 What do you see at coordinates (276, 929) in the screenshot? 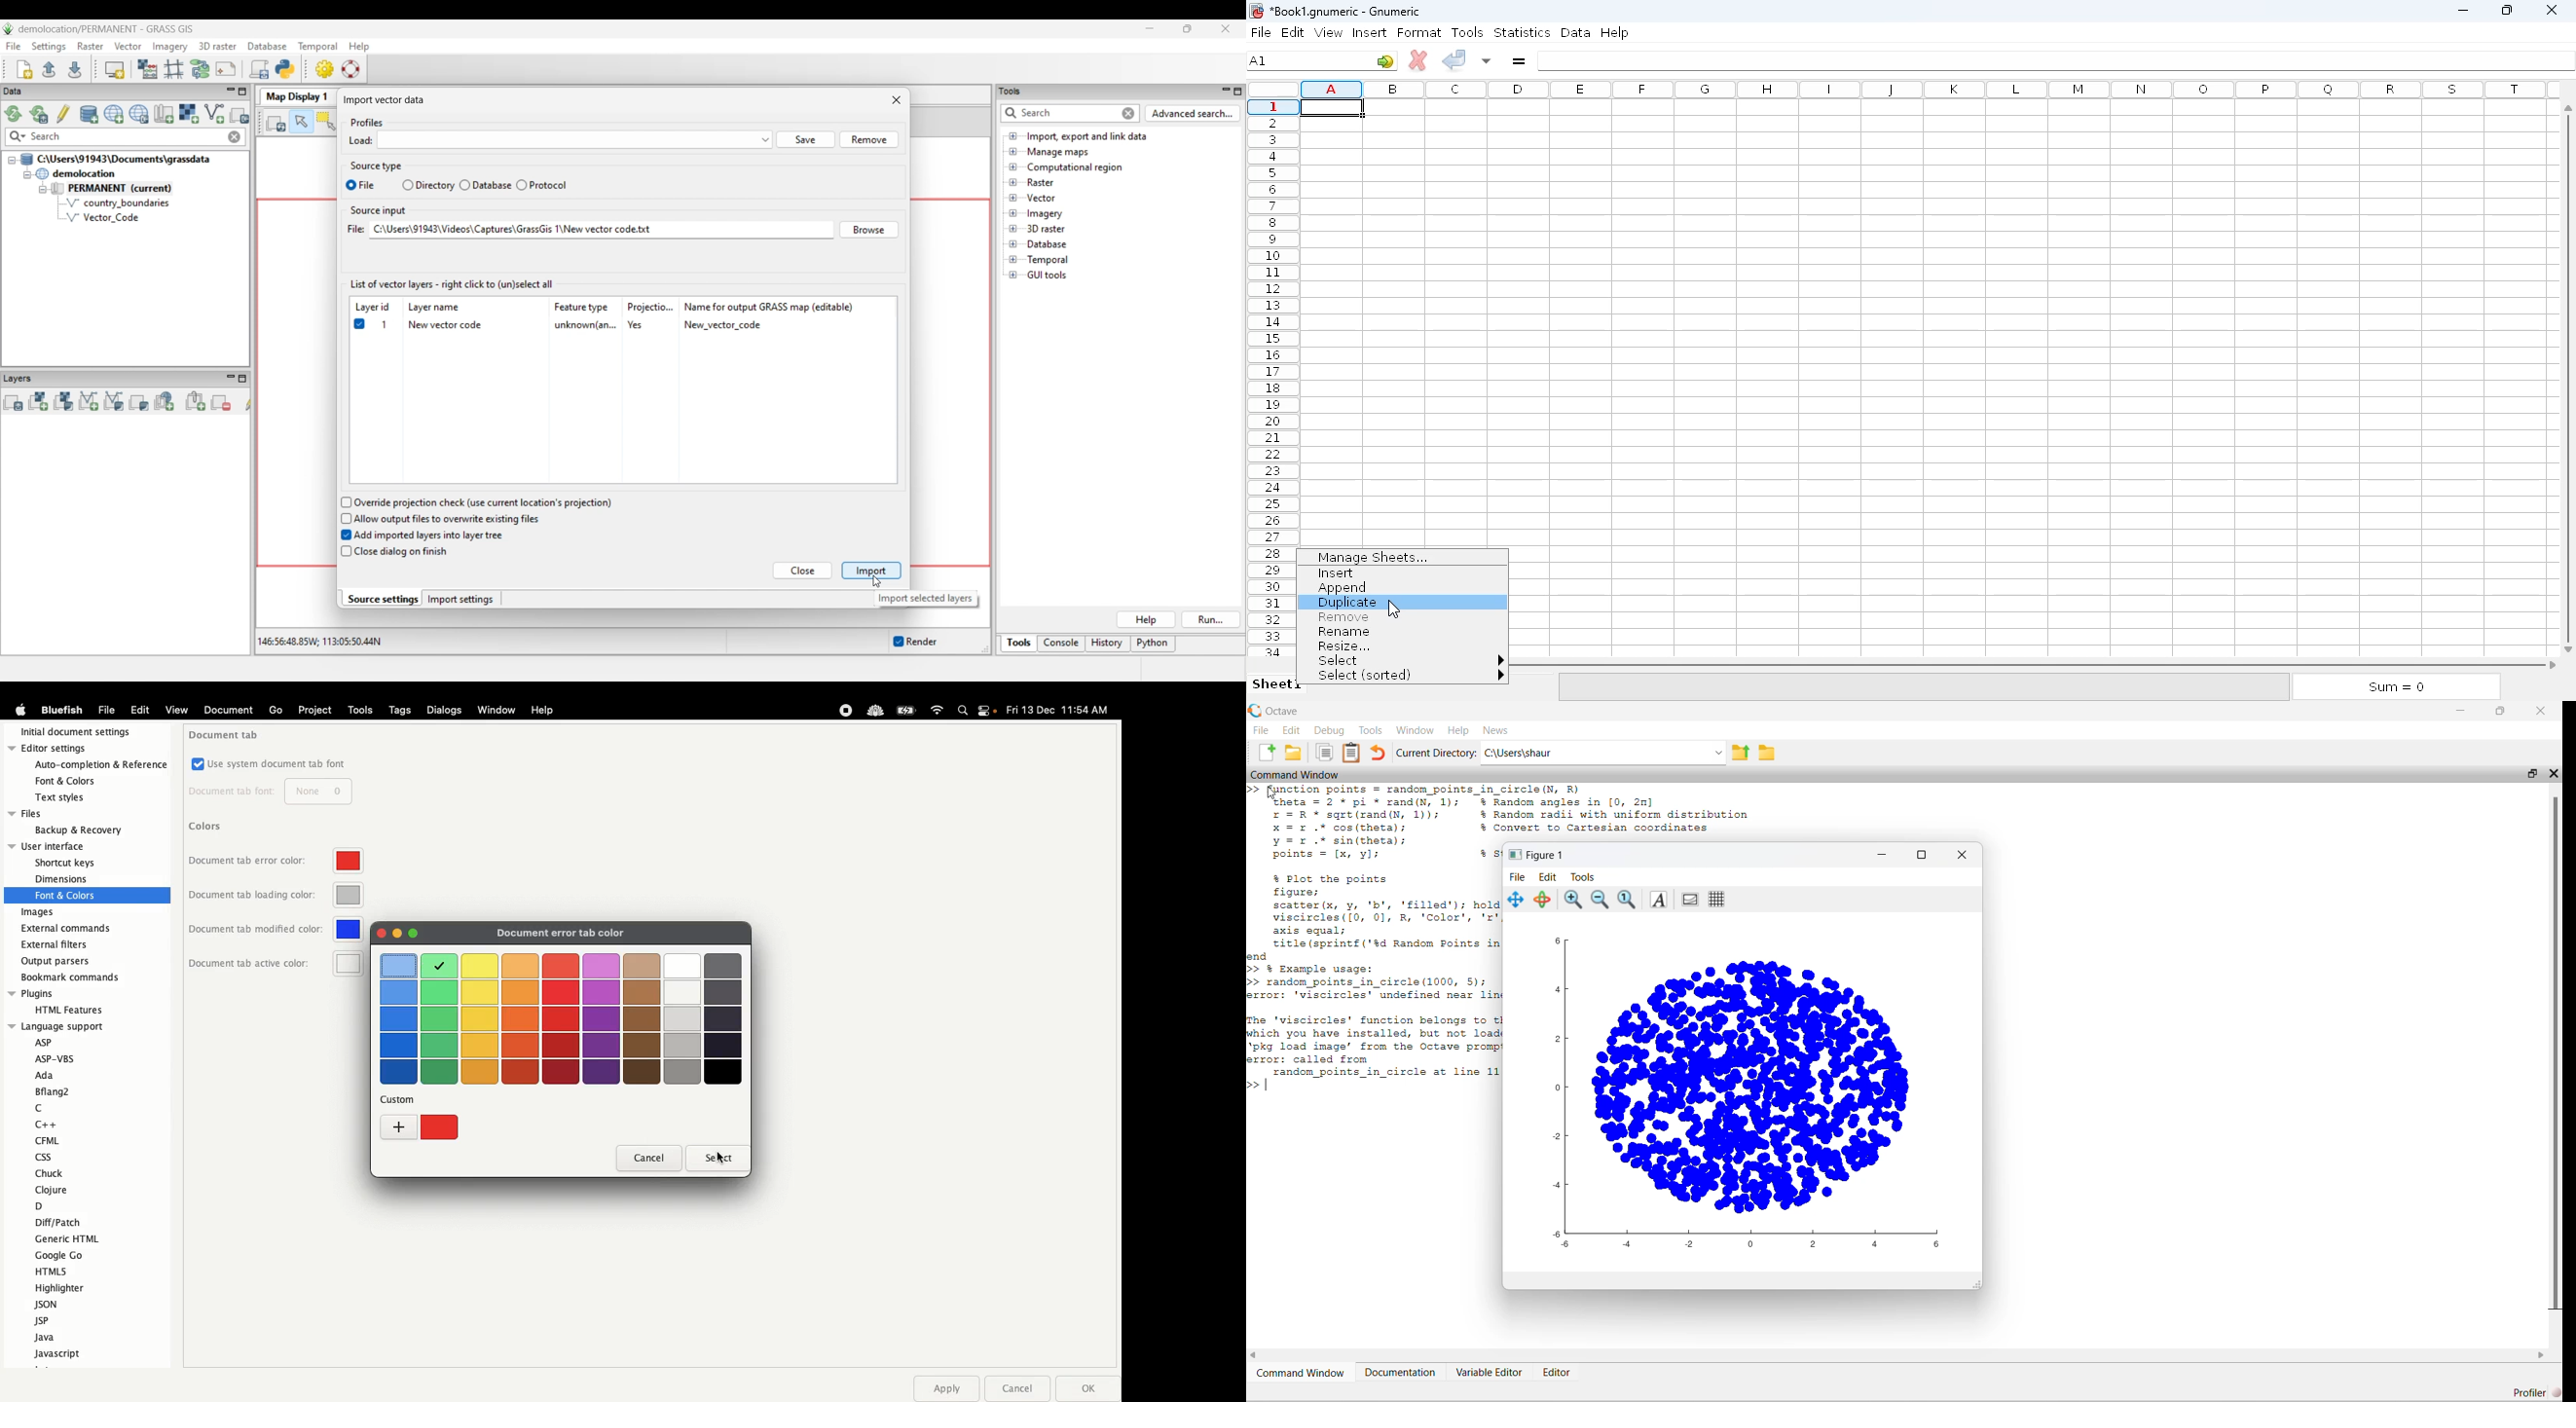
I see `Document tab modified color` at bounding box center [276, 929].